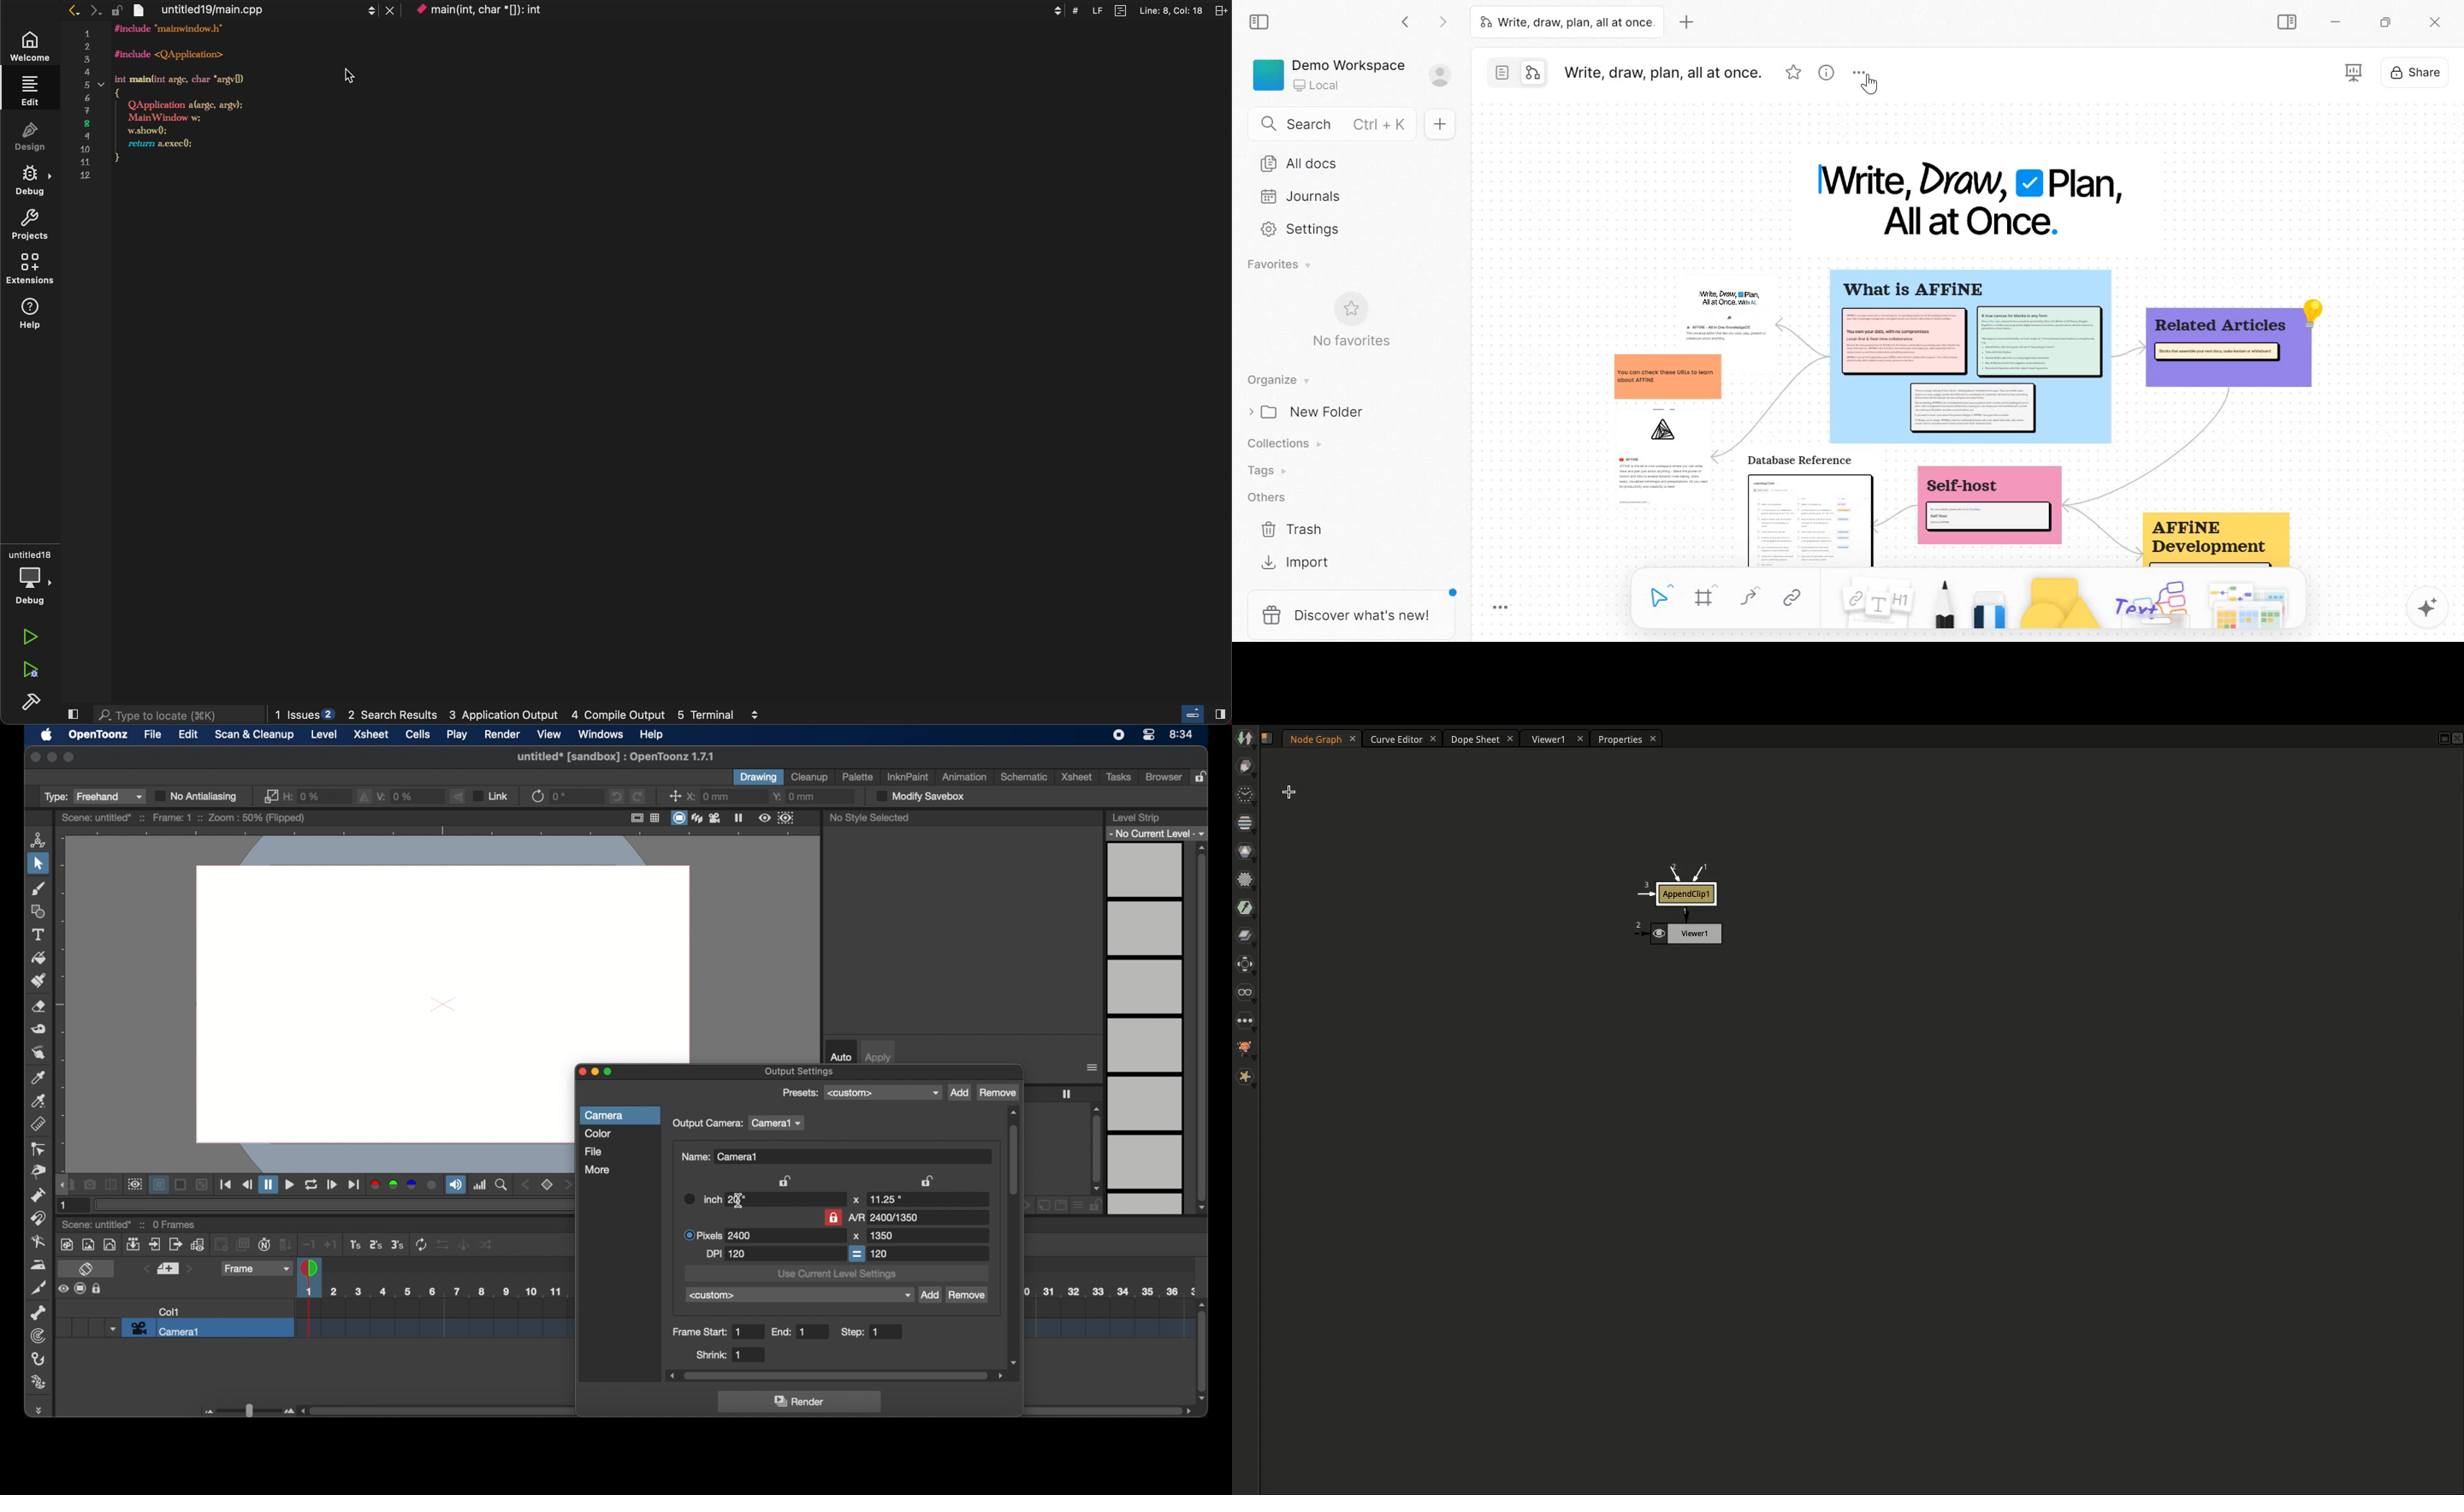 Image resolution: width=2464 pixels, height=1512 pixels. What do you see at coordinates (88, 1270) in the screenshot?
I see `toggle xsheet` at bounding box center [88, 1270].